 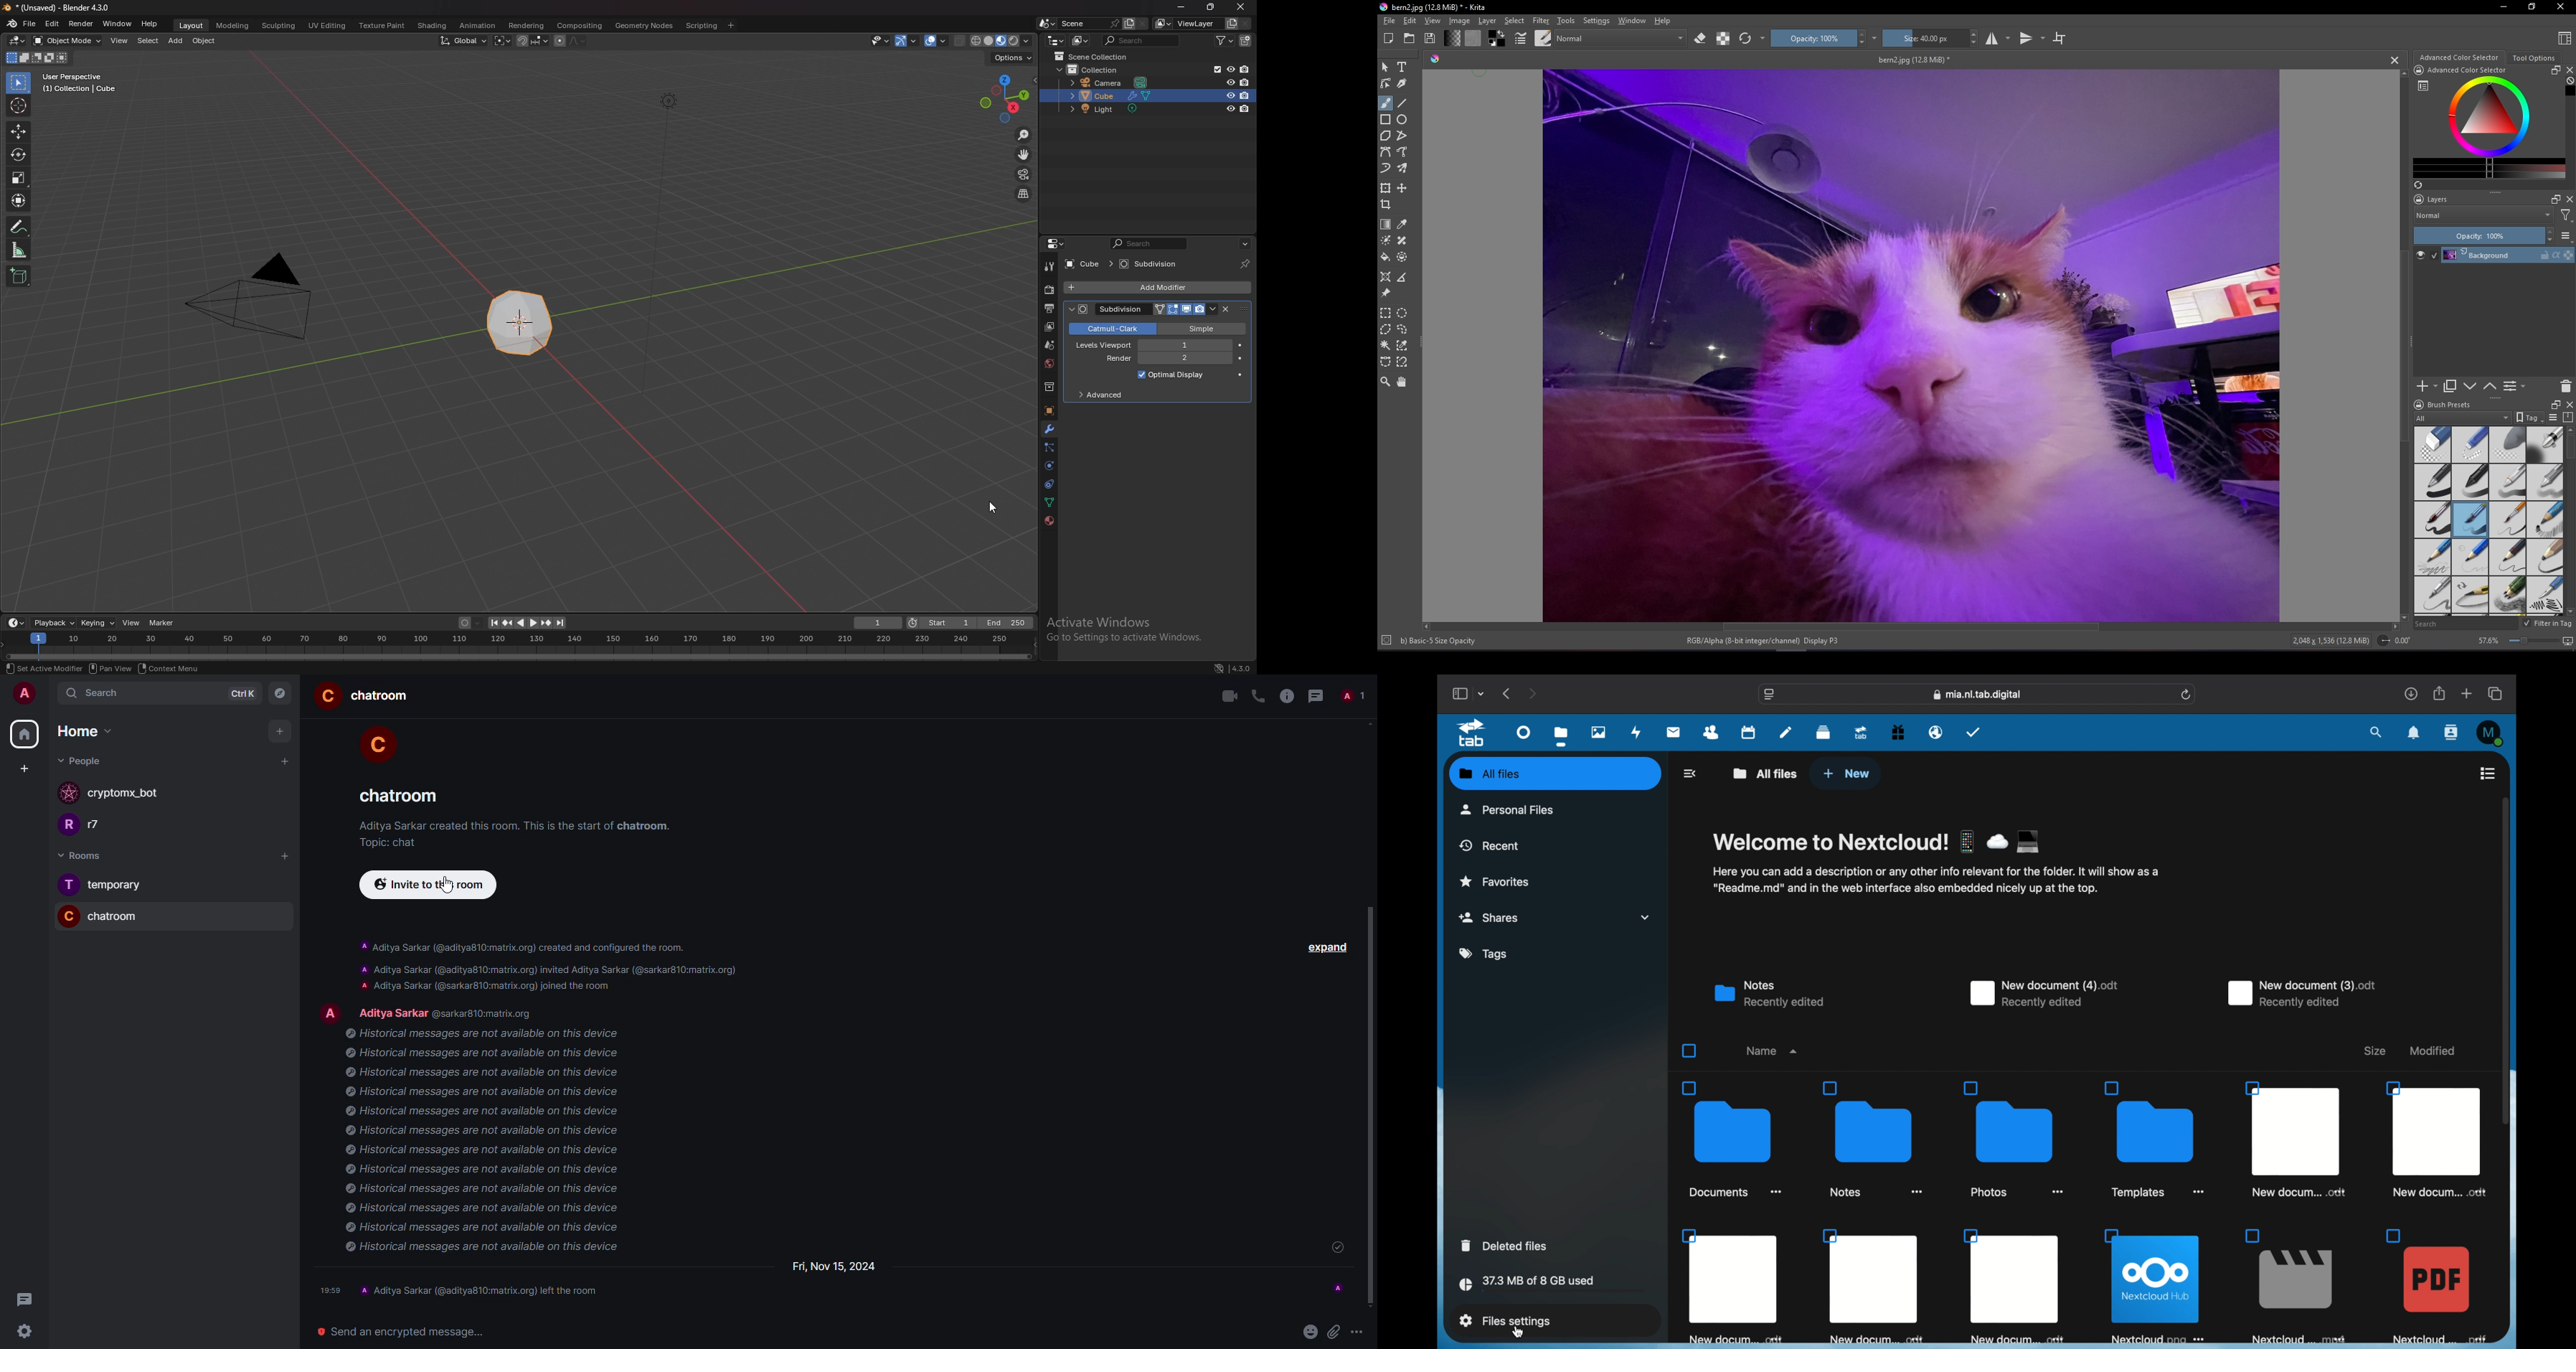 I want to click on Left panel slider, so click(x=2412, y=340).